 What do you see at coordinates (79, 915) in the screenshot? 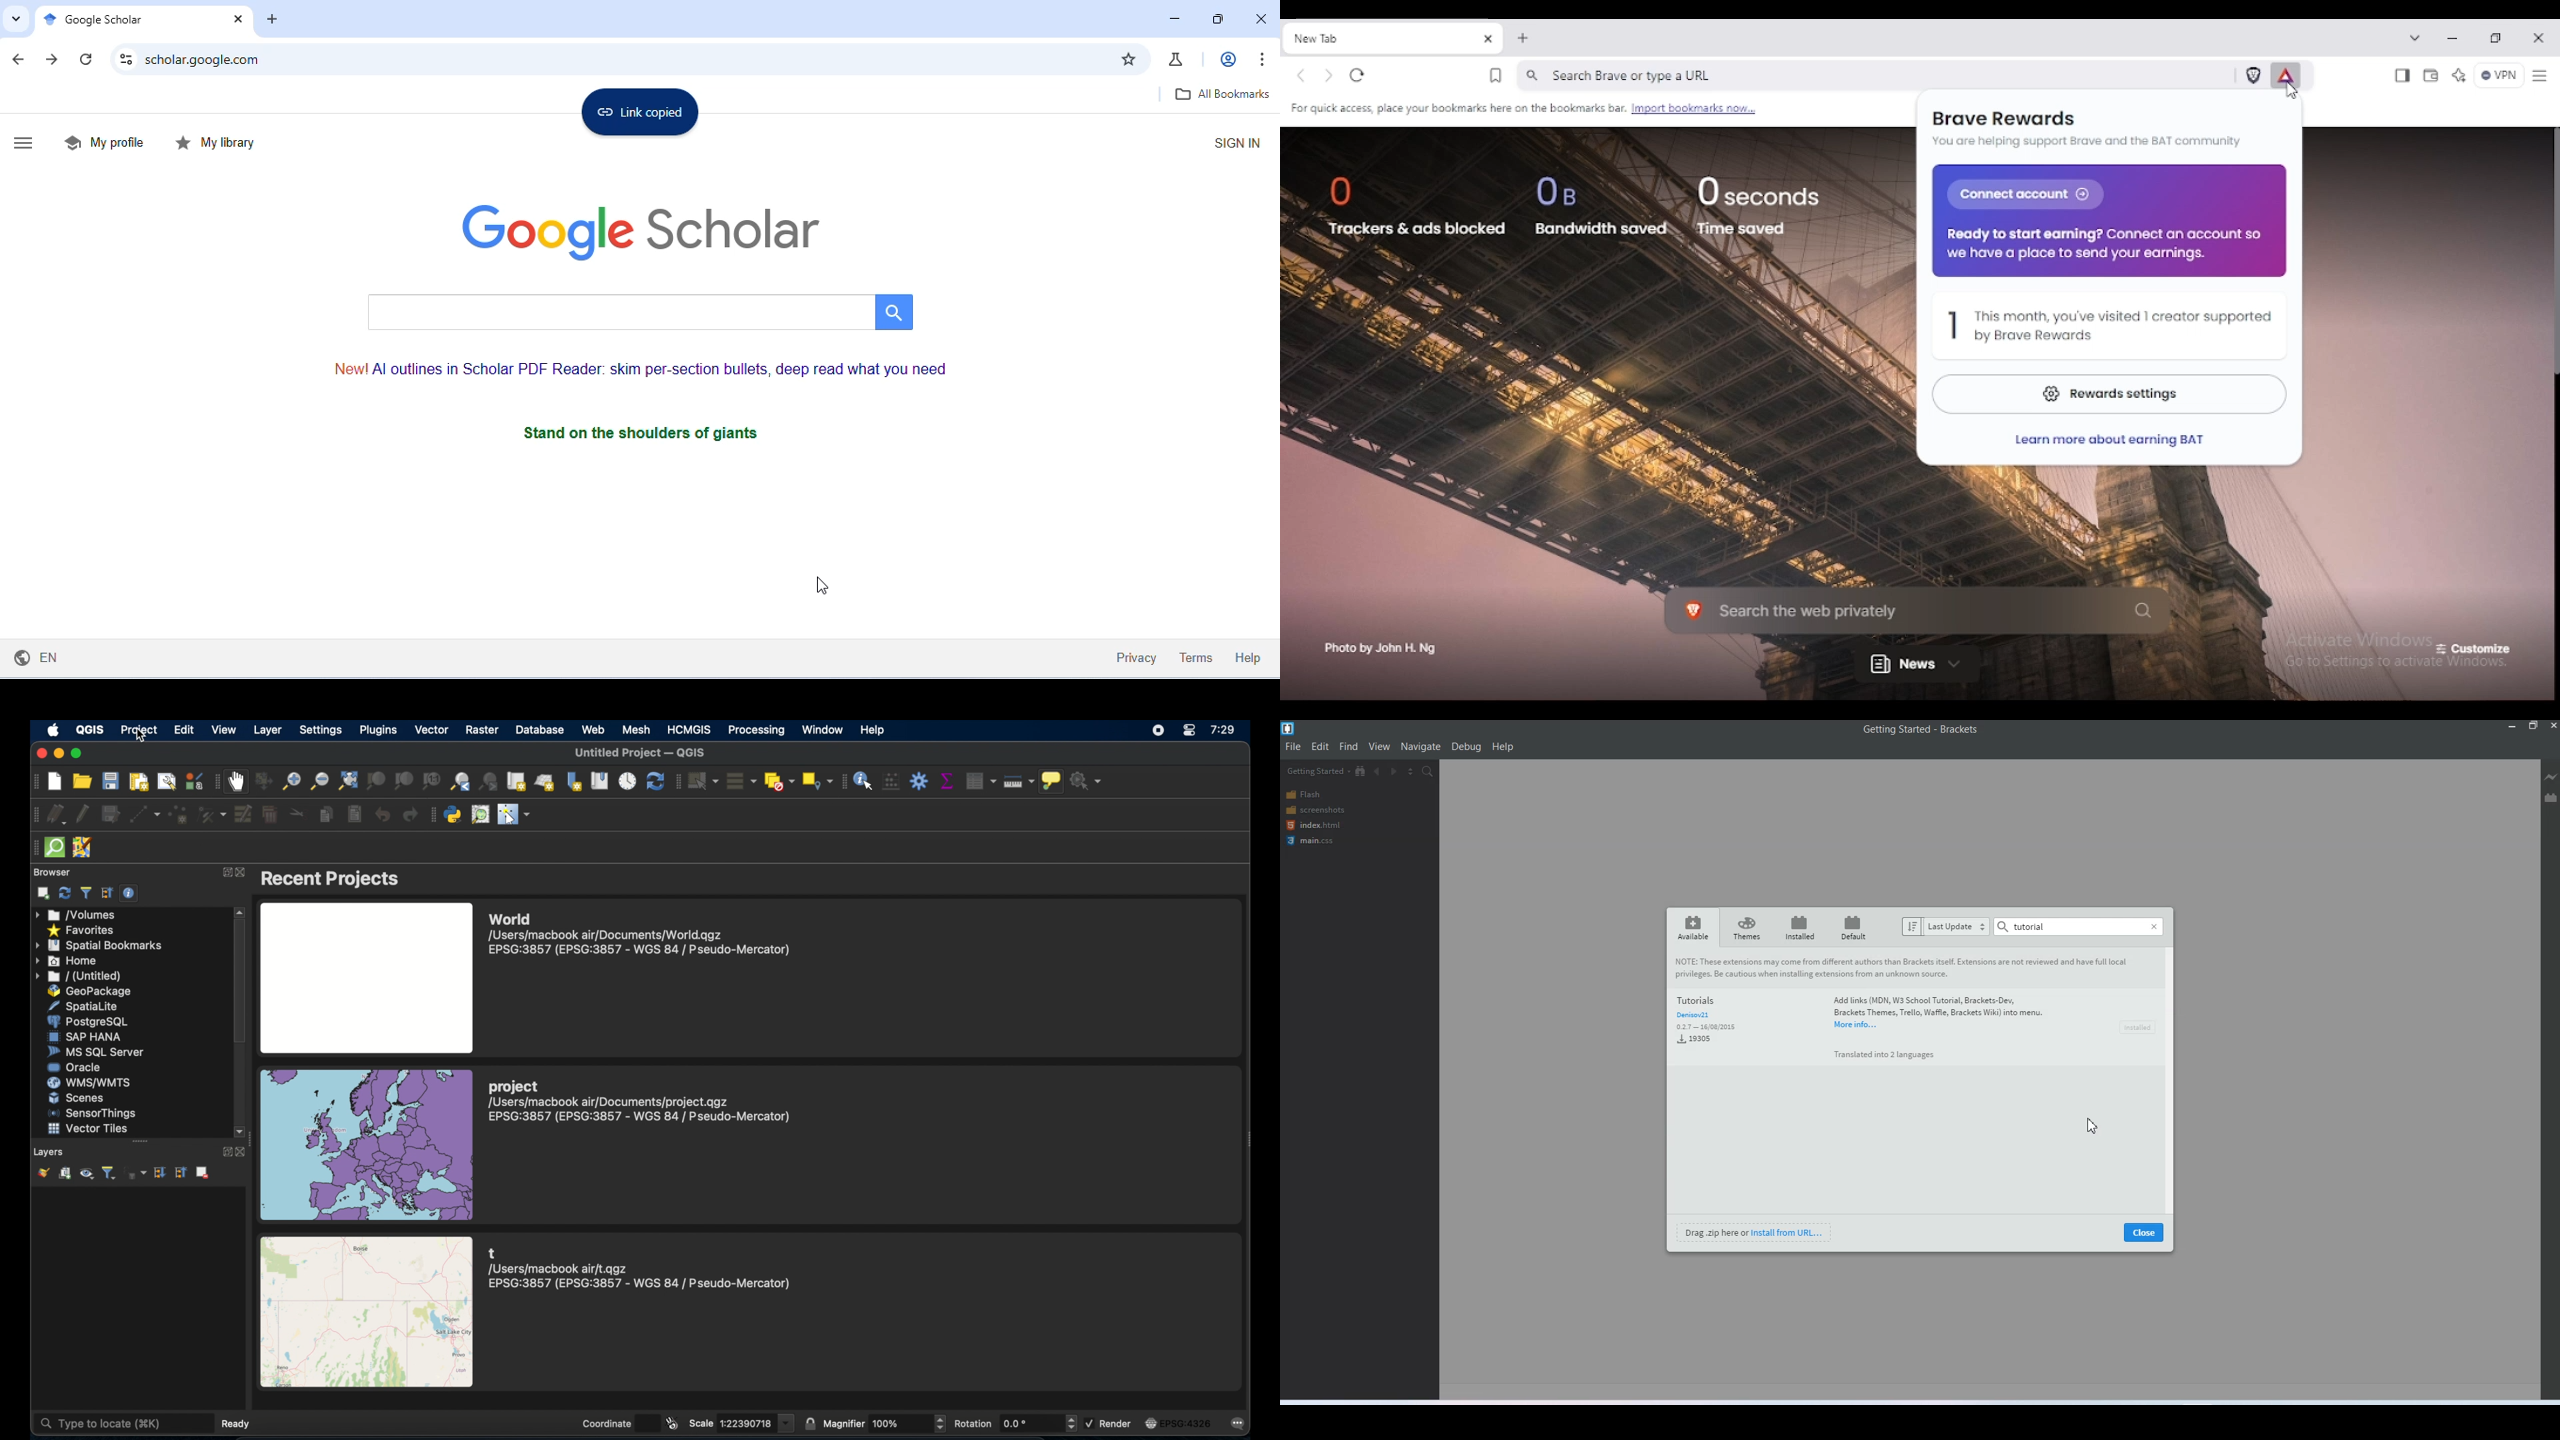
I see `volumes` at bounding box center [79, 915].